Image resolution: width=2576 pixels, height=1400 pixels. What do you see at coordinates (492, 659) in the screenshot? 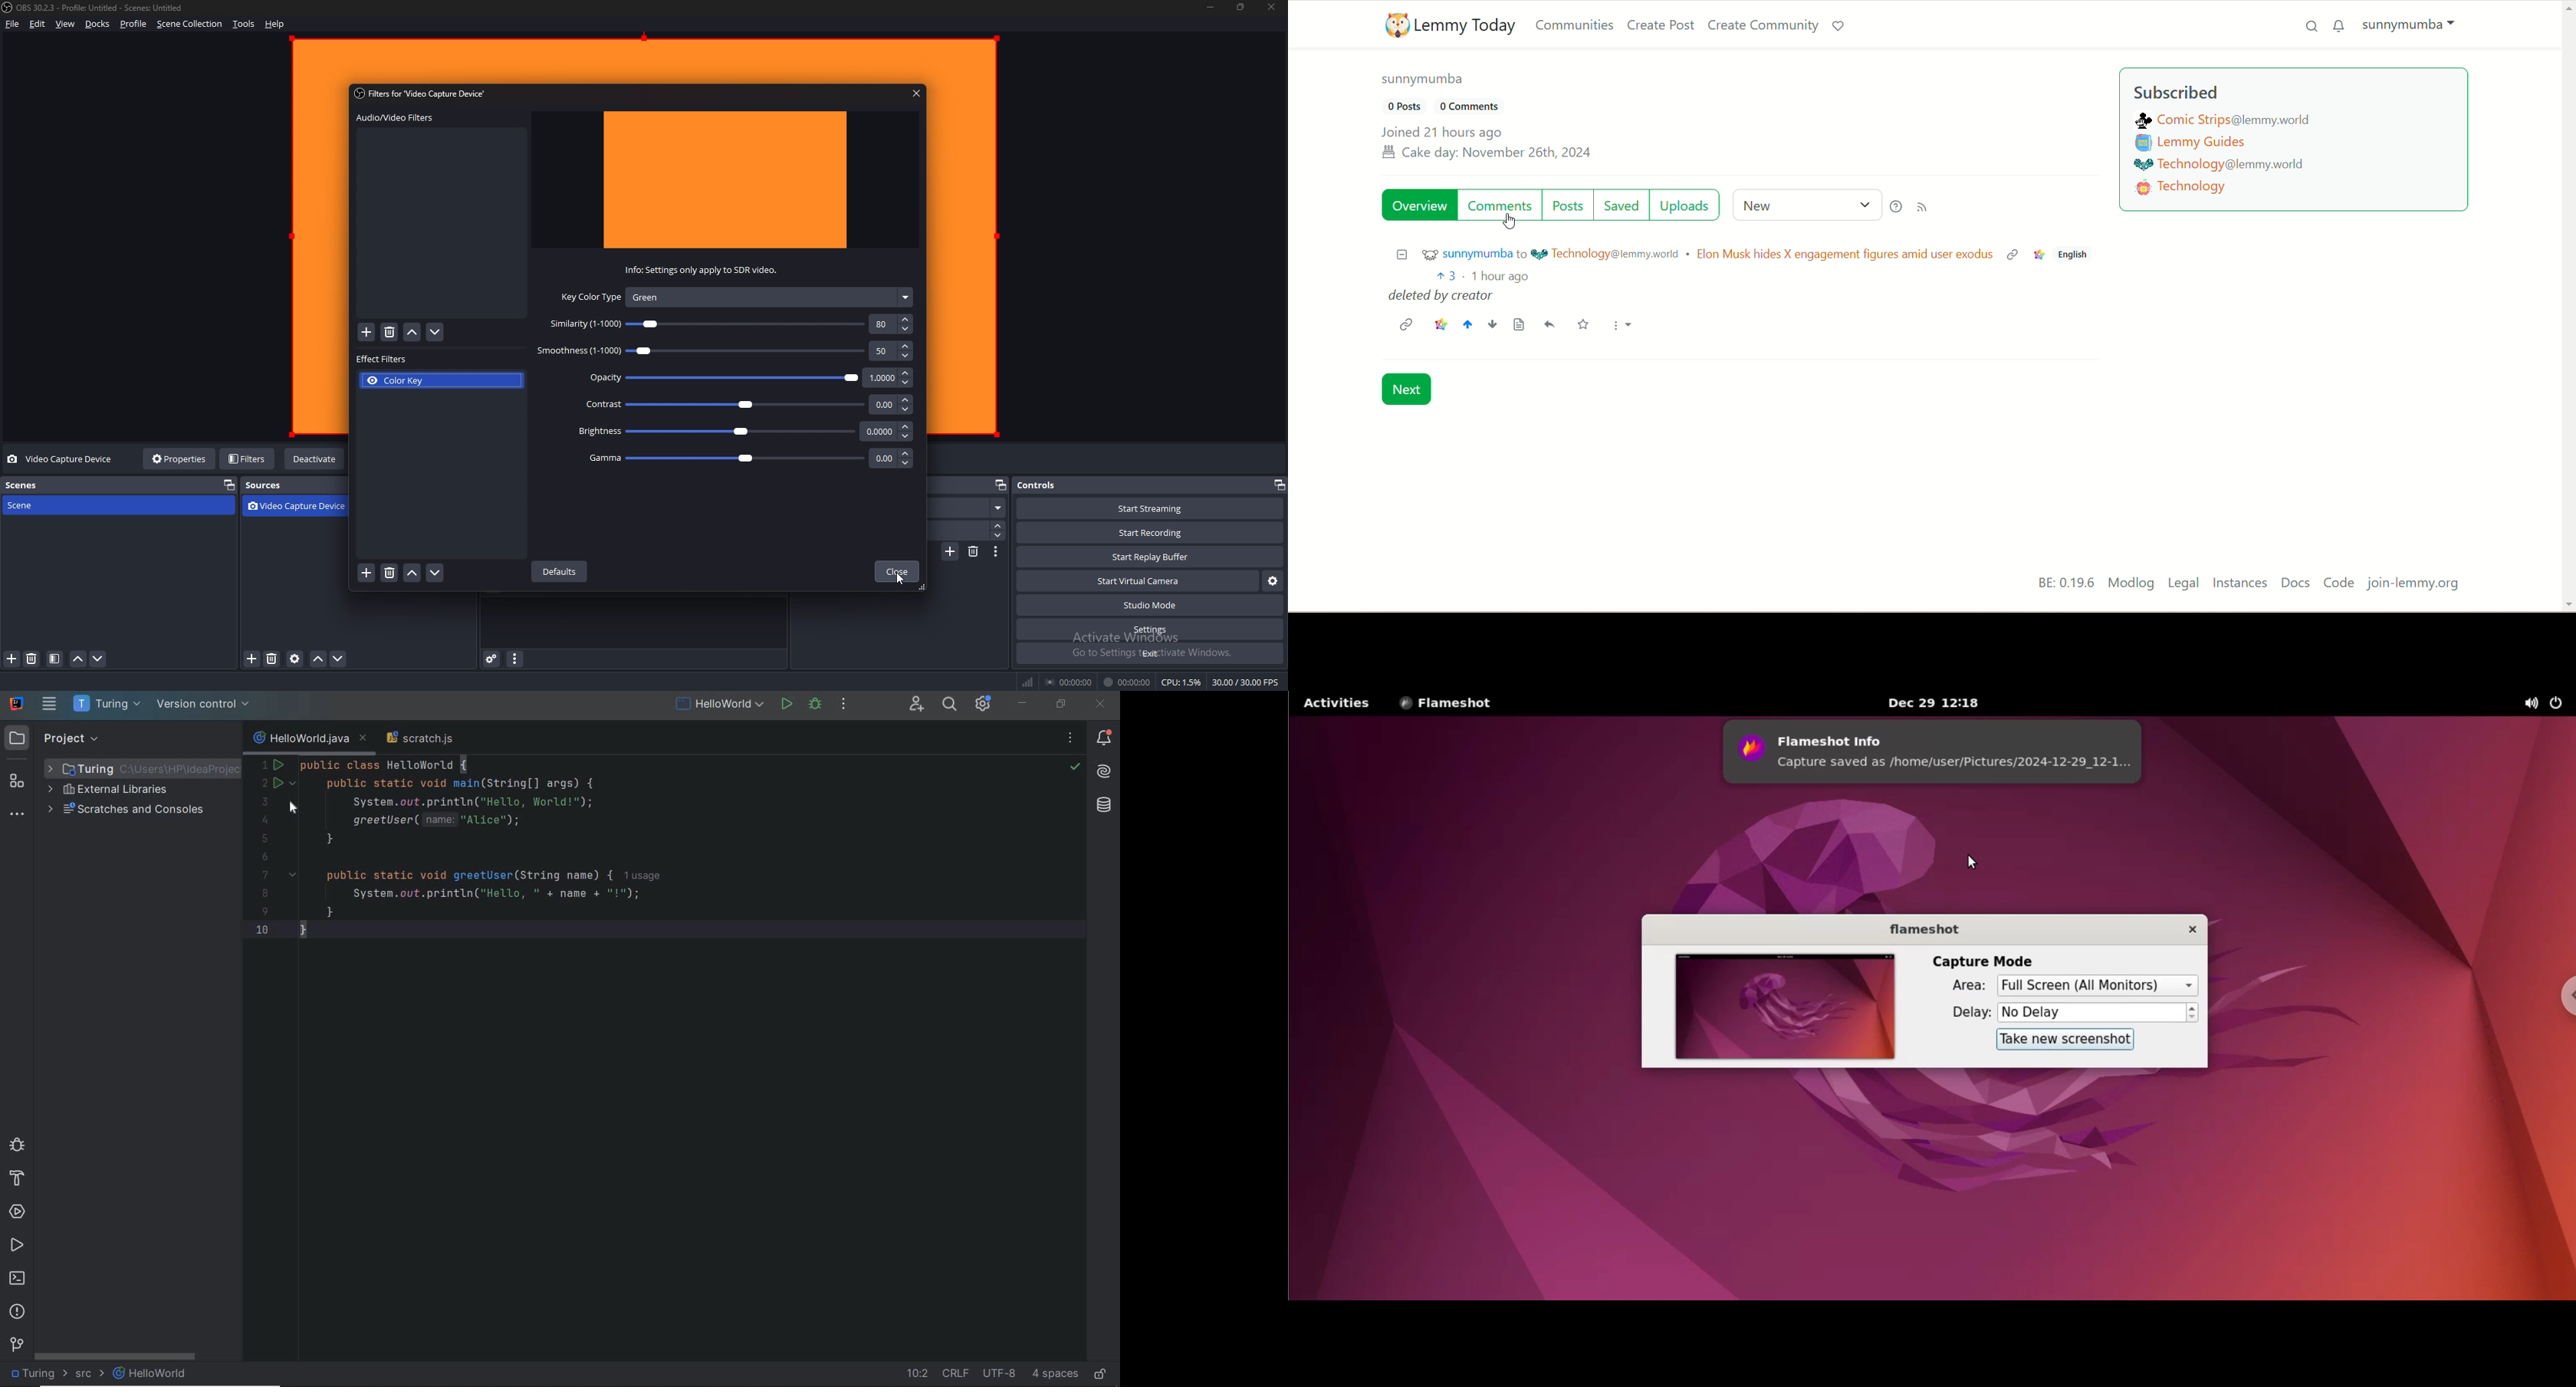
I see `audio mixer settings` at bounding box center [492, 659].